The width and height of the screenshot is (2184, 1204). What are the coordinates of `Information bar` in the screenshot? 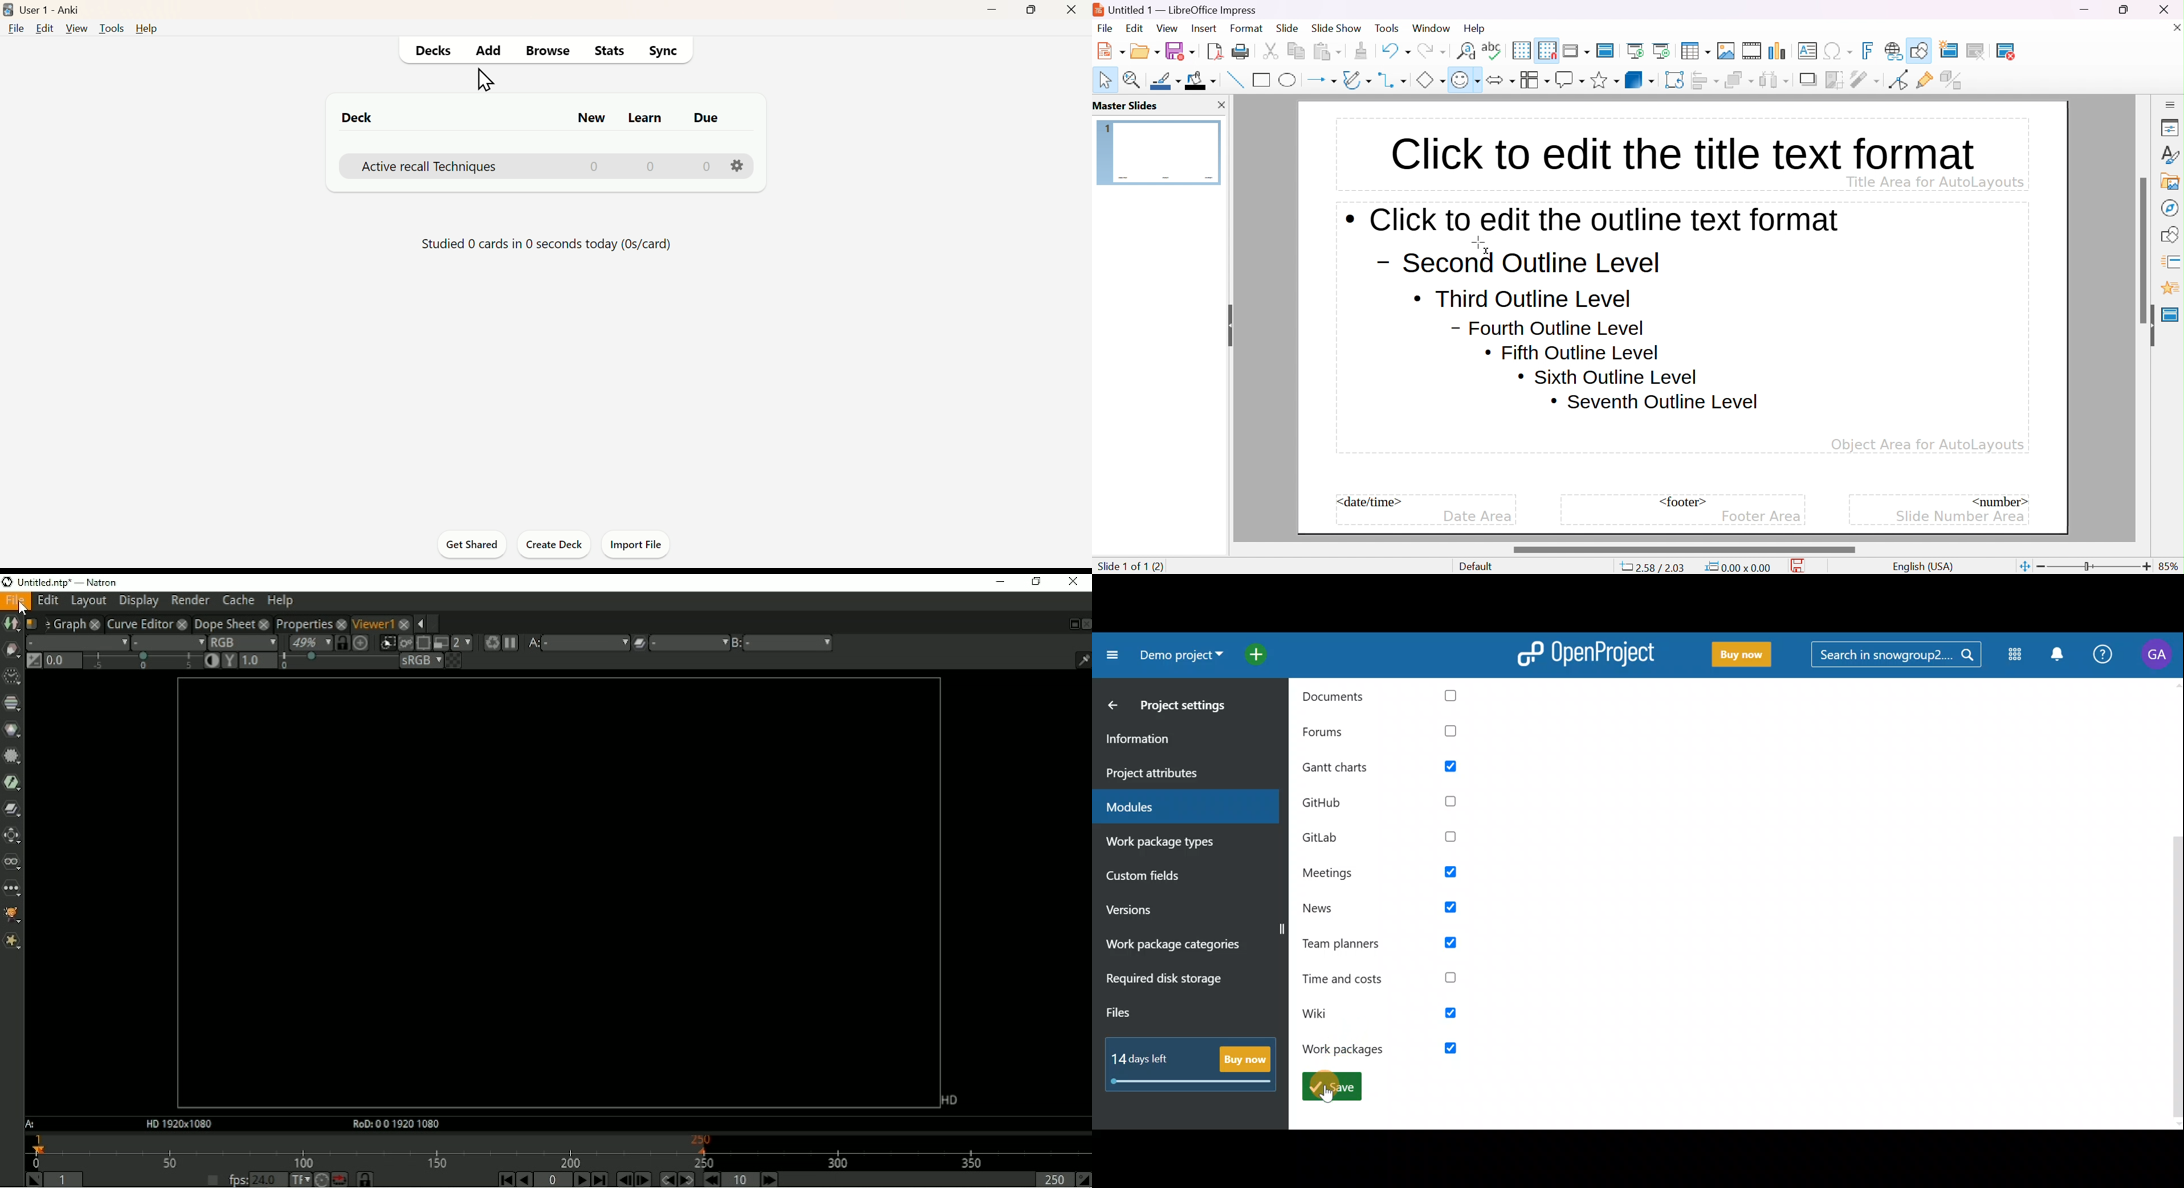 It's located at (1079, 659).